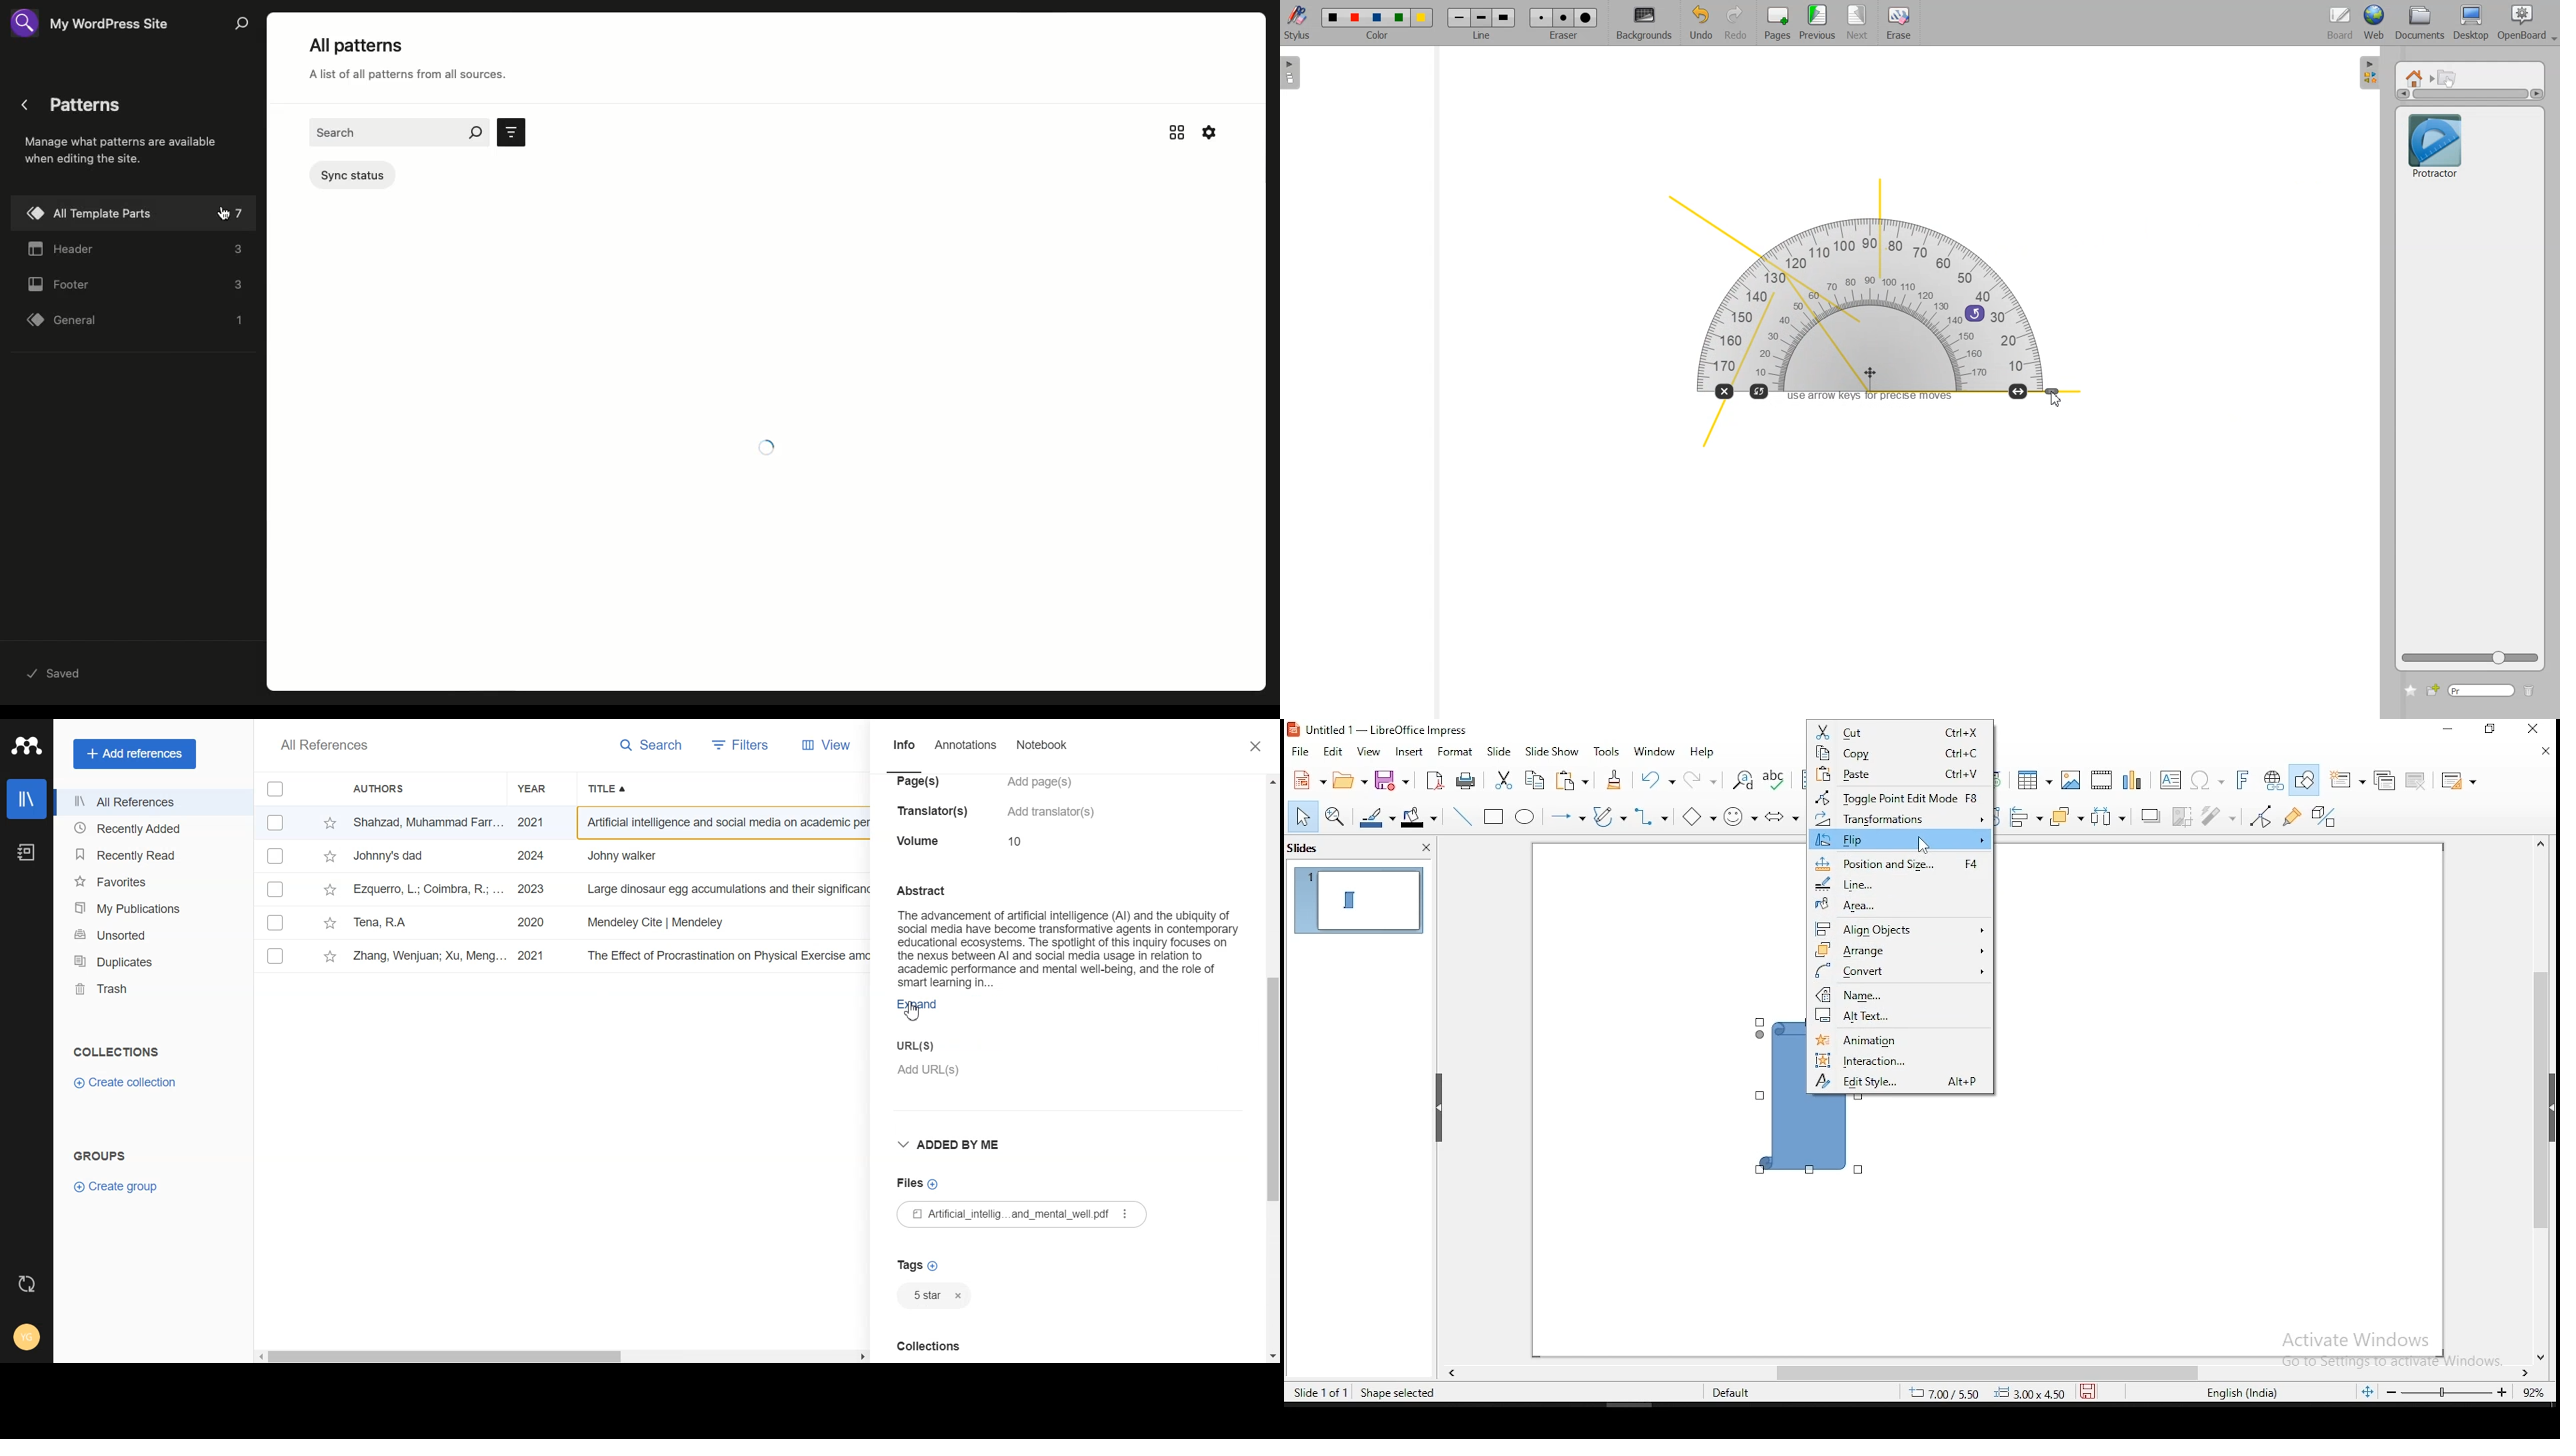 This screenshot has height=1456, width=2576. Describe the element at coordinates (1299, 22) in the screenshot. I see `Stylus` at that location.